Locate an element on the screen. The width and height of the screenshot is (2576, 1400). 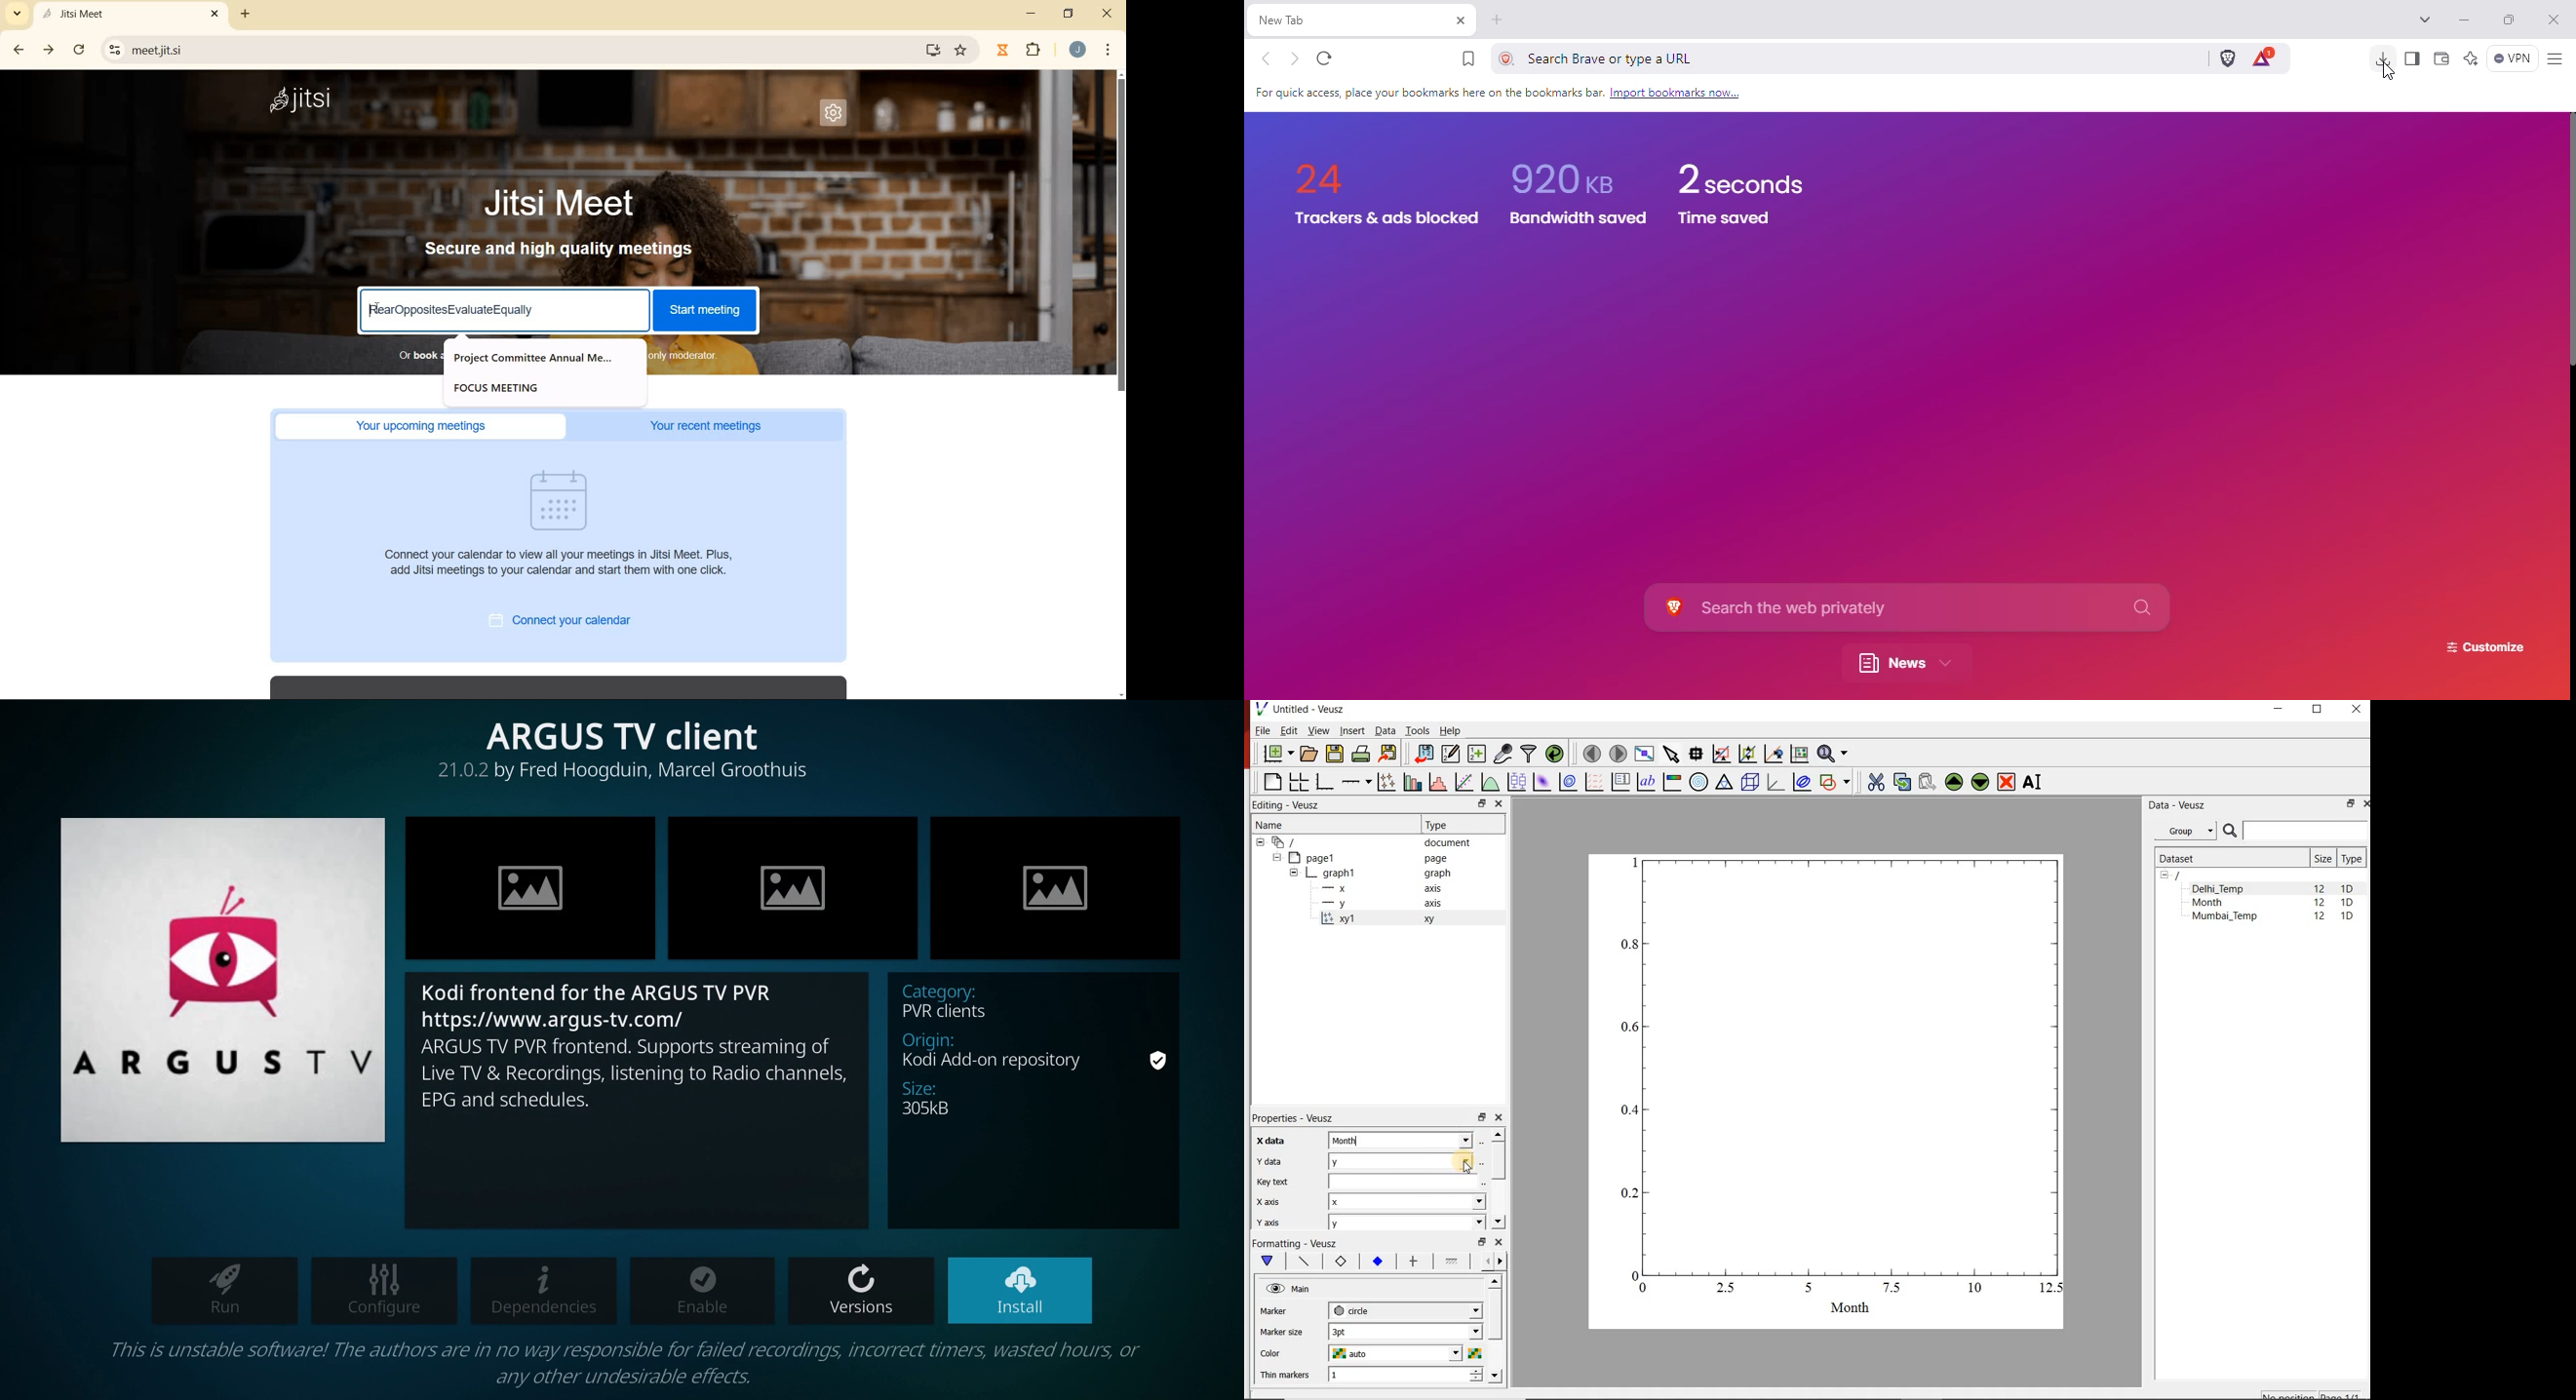
read data points on the graph is located at coordinates (1696, 754).